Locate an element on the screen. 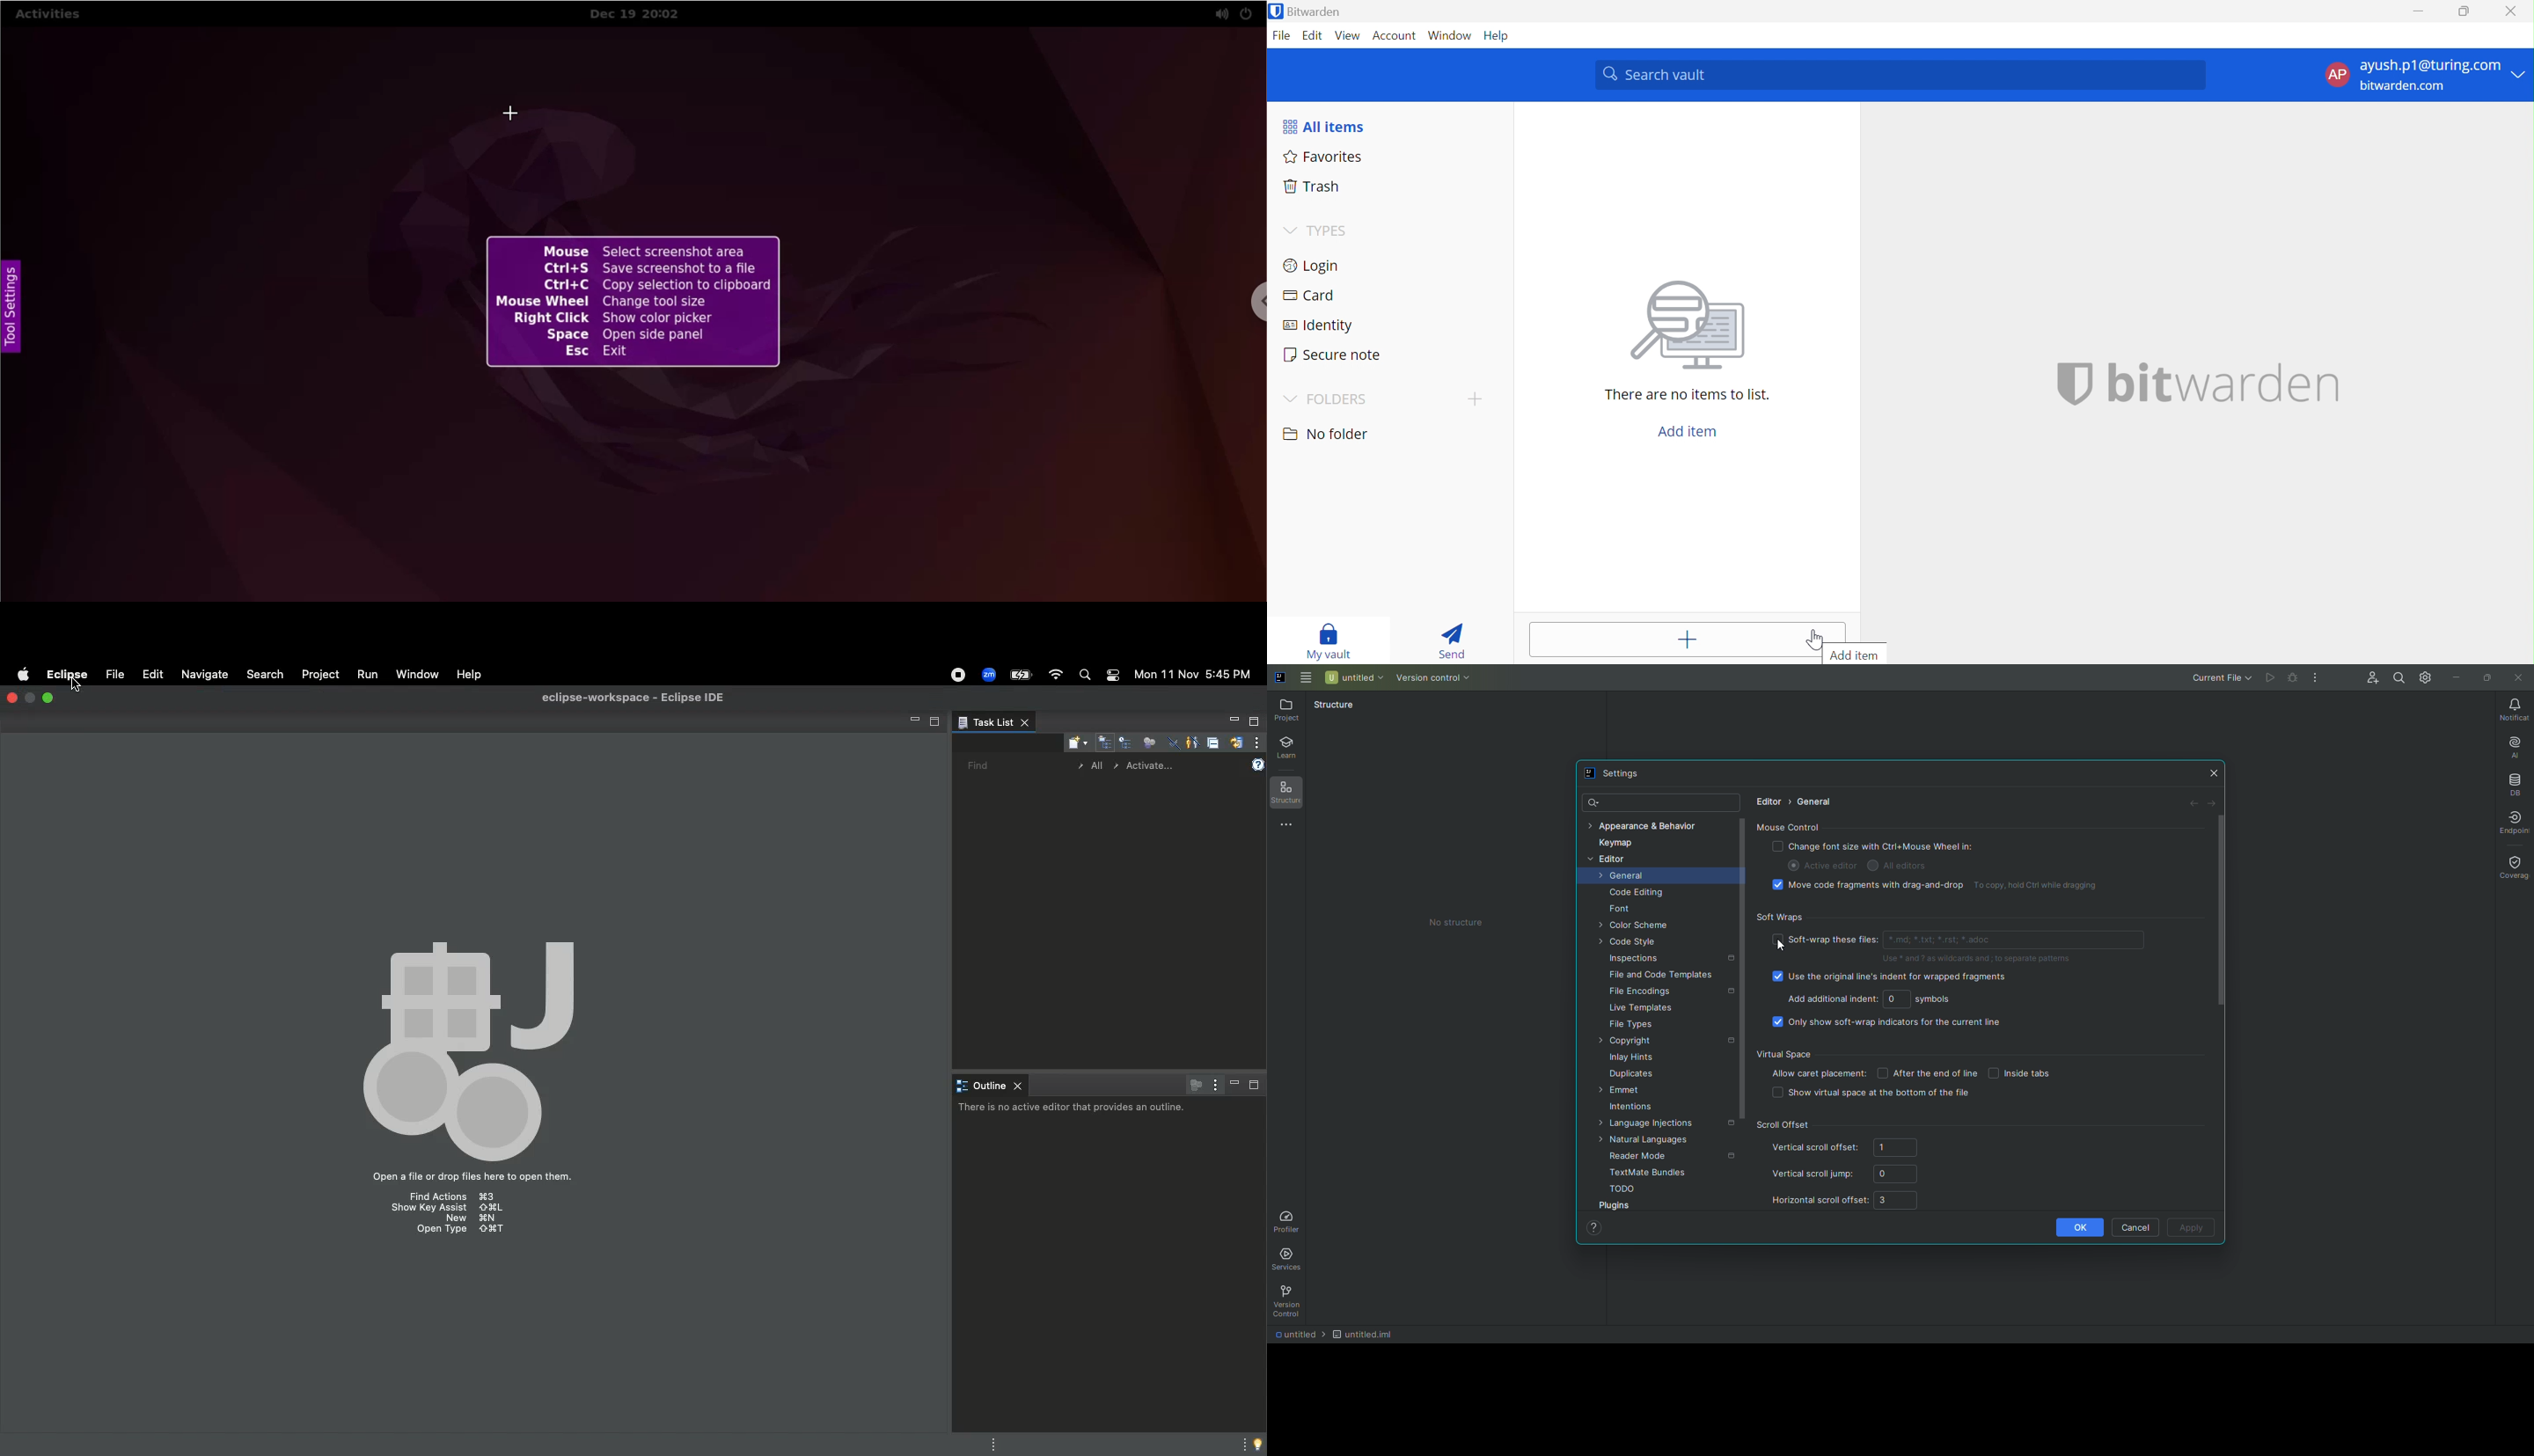  New task is located at coordinates (1074, 742).